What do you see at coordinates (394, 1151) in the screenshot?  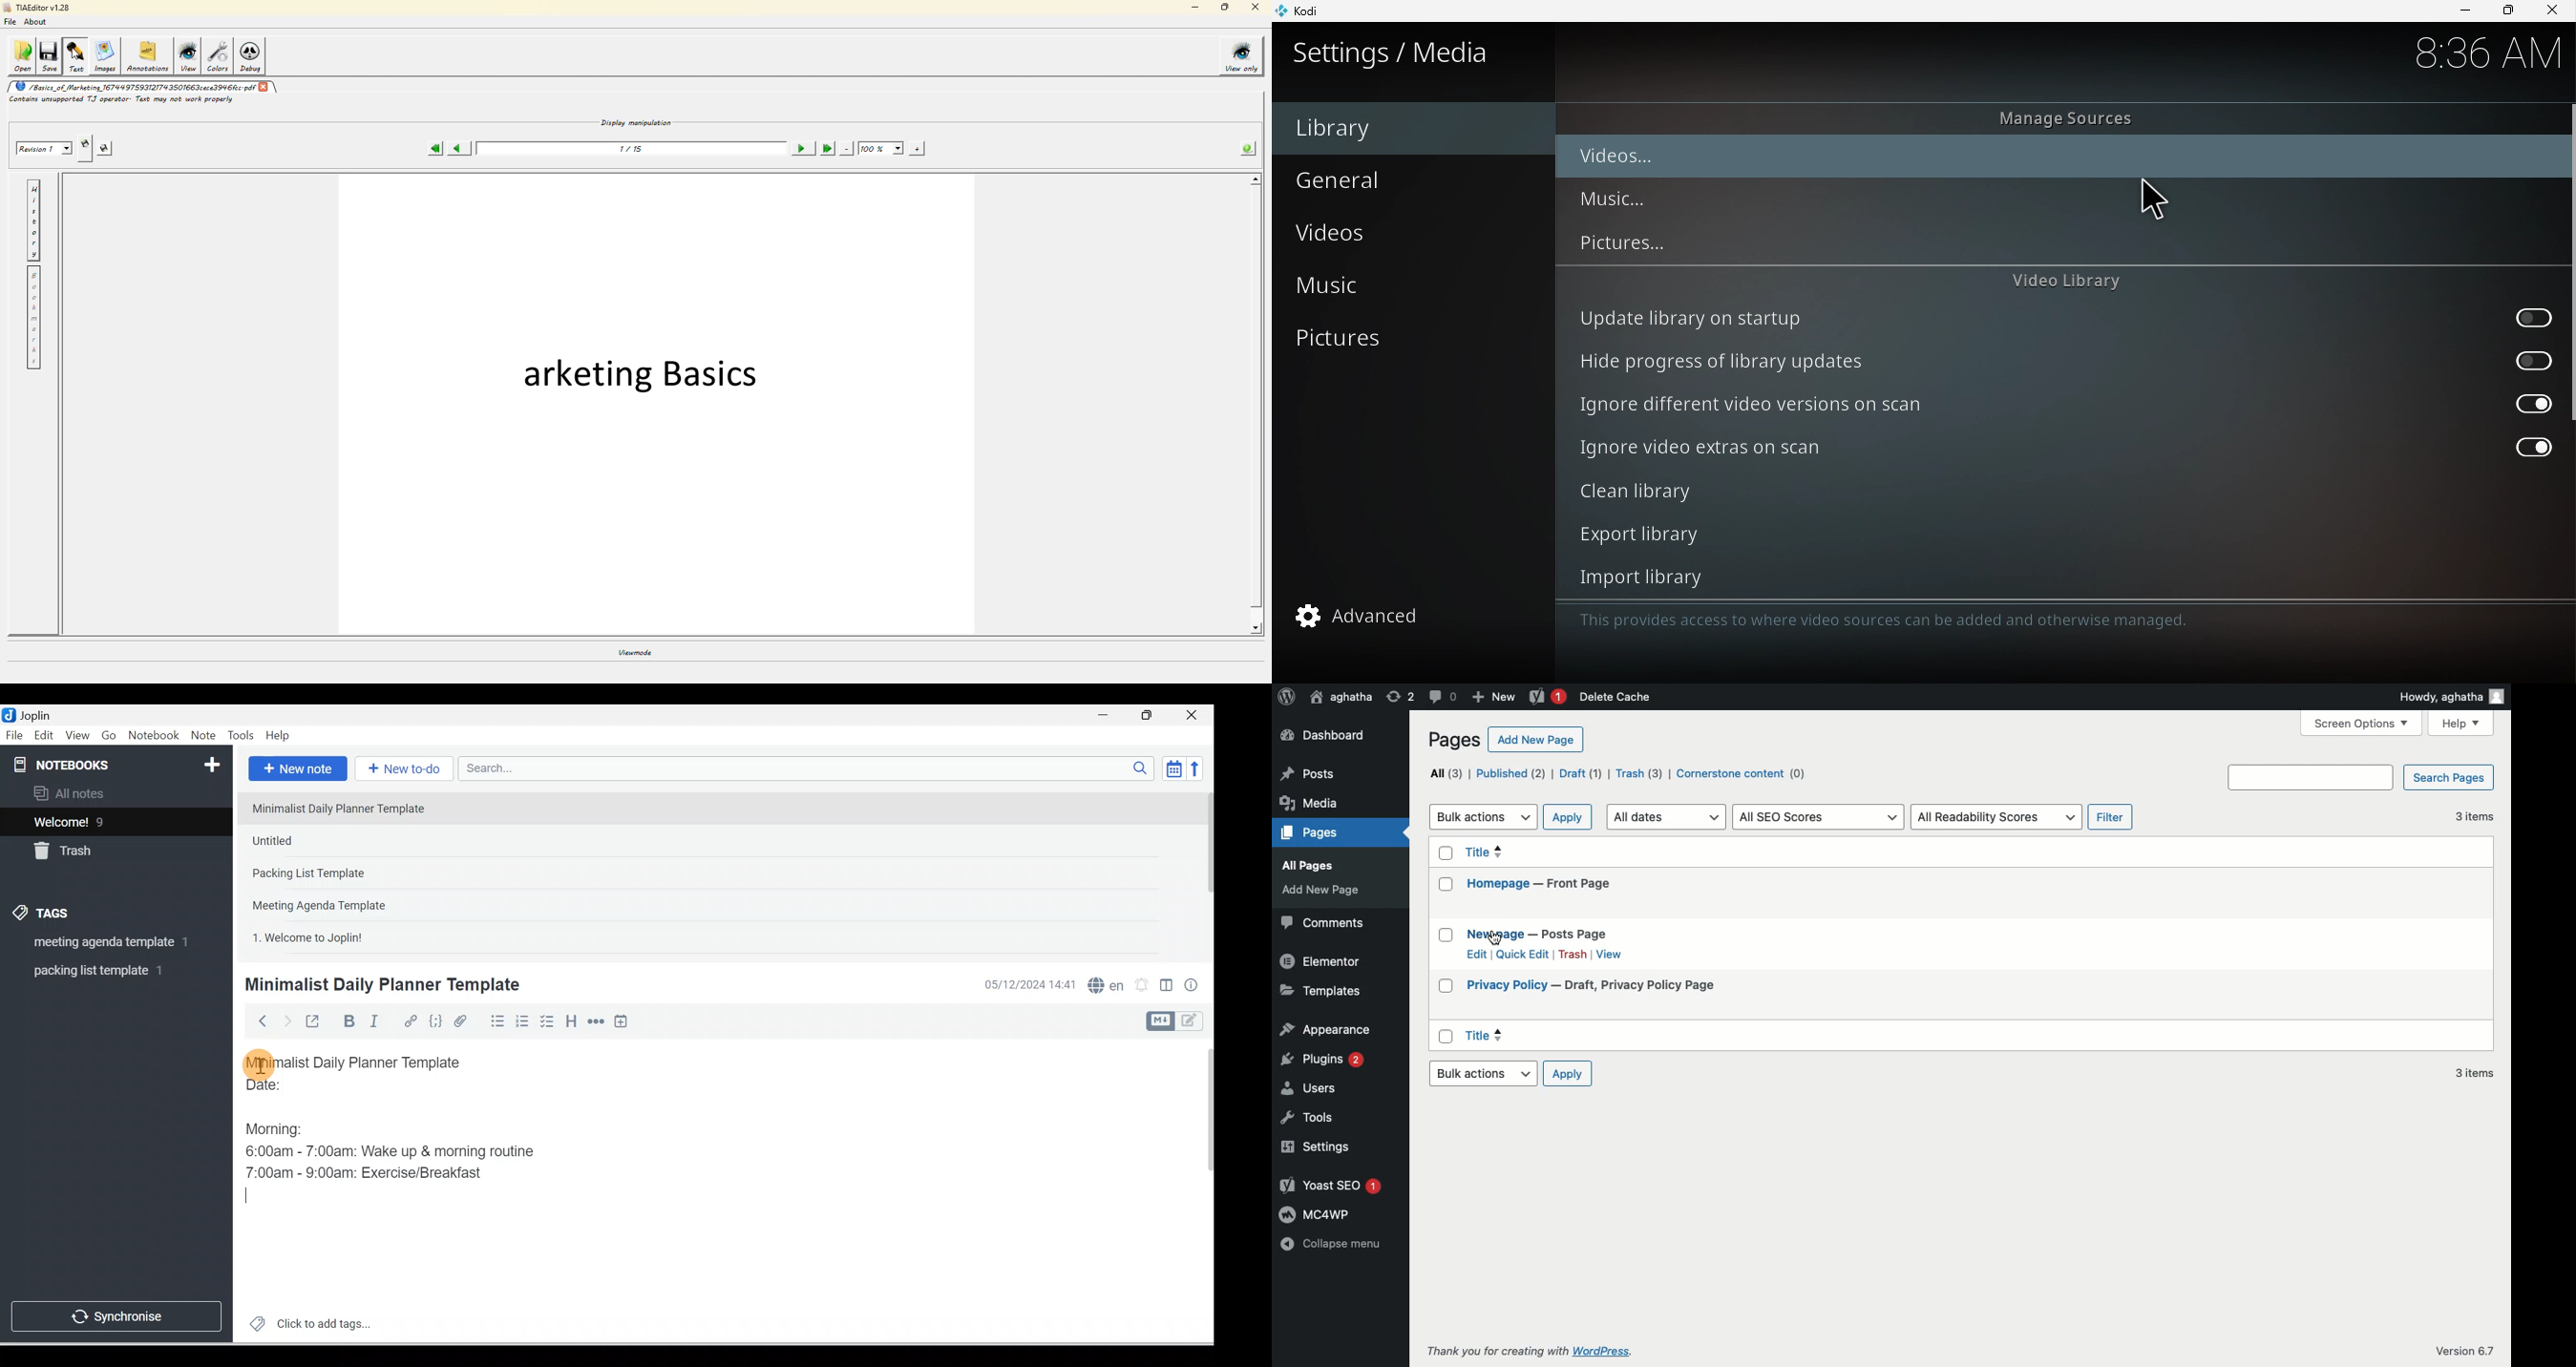 I see `6:00am - 7:00am: Wake up & morning routine` at bounding box center [394, 1151].